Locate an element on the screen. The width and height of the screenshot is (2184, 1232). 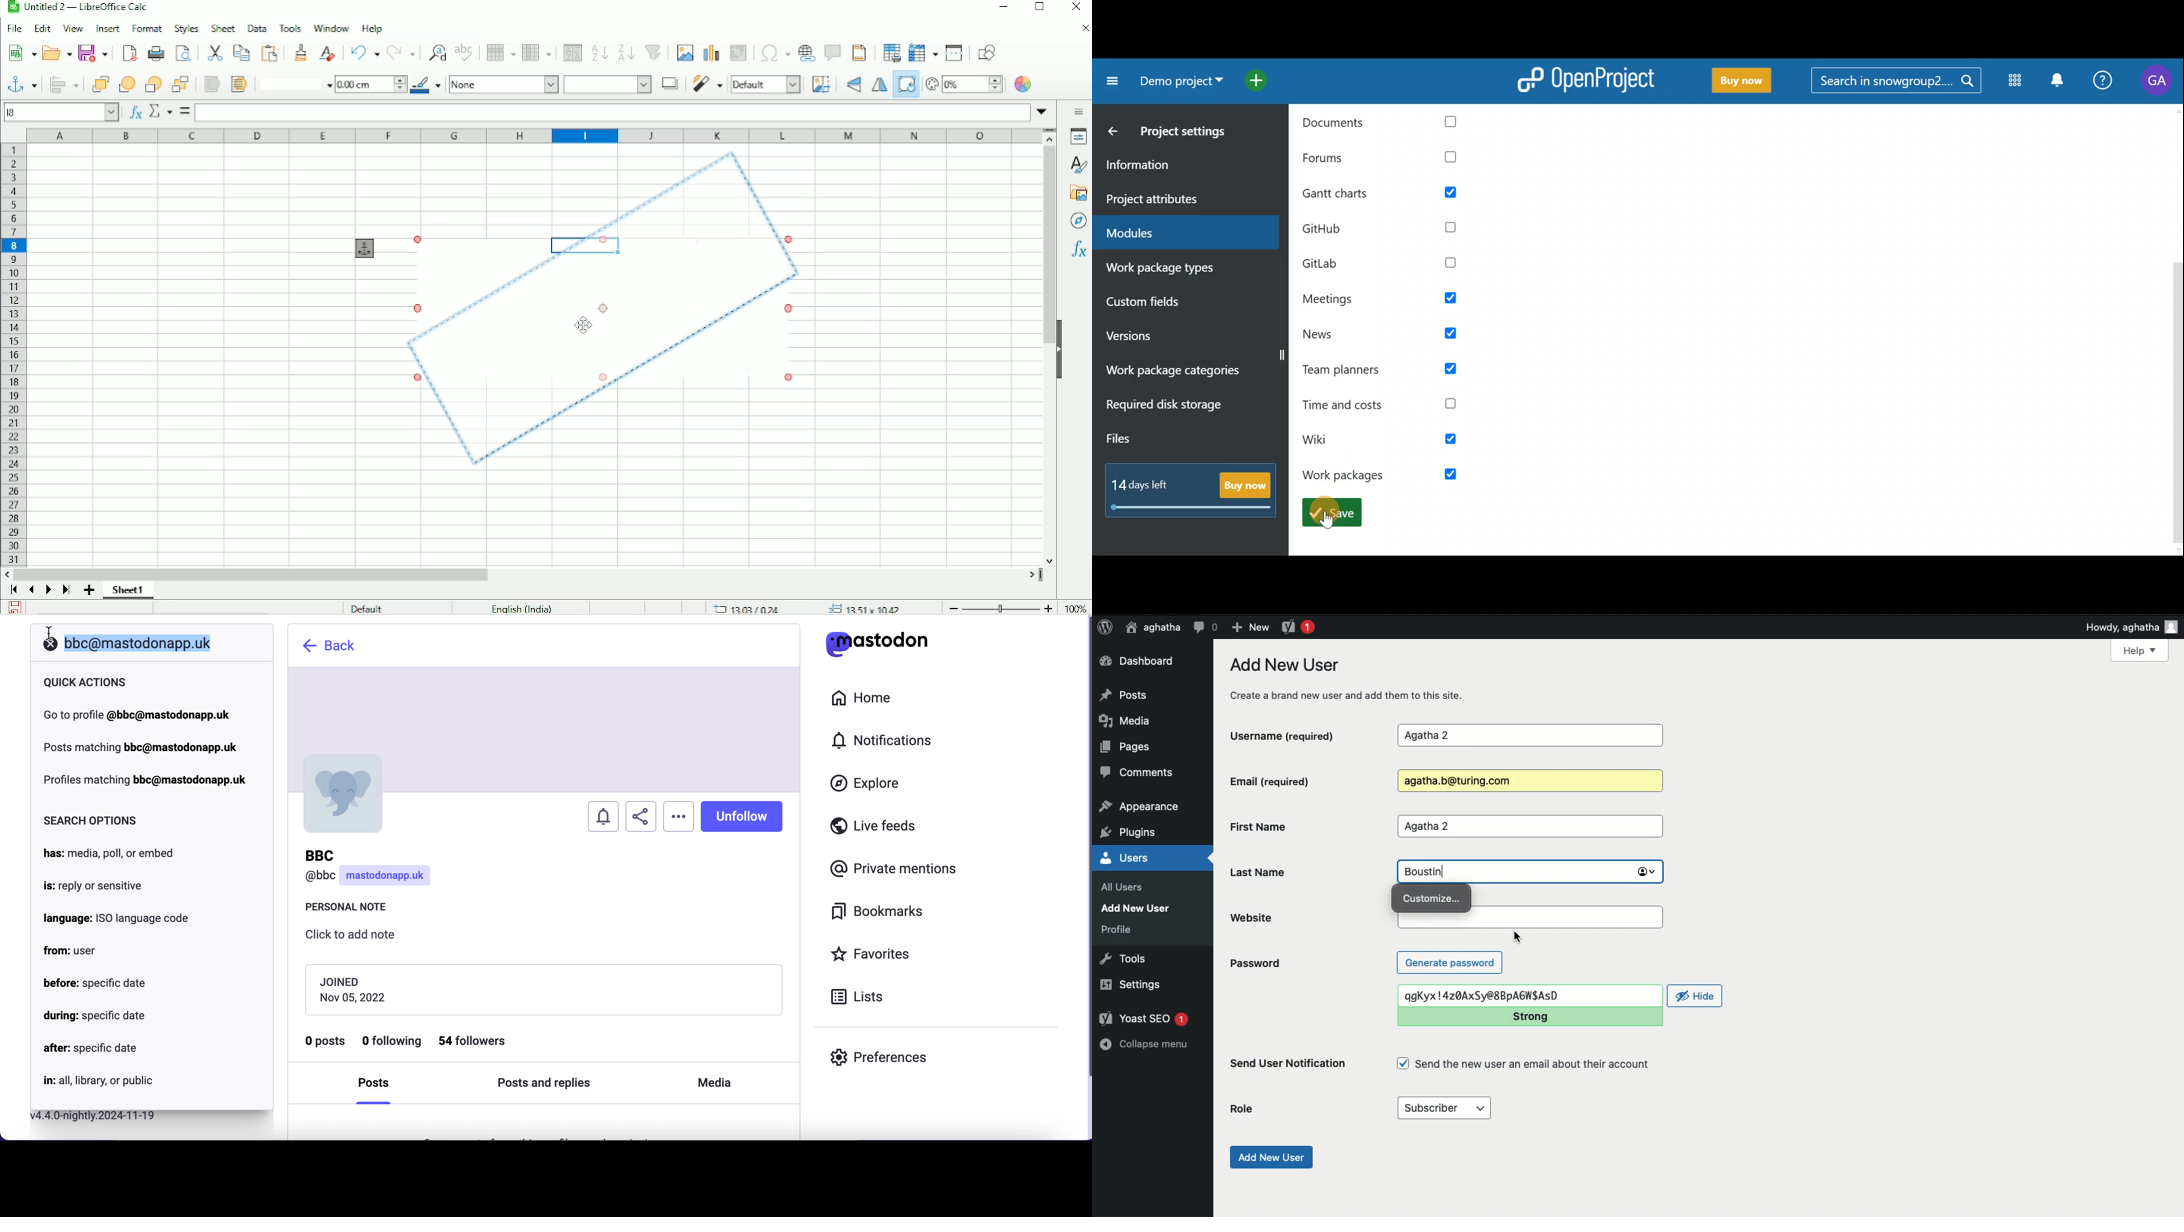
has: media is located at coordinates (113, 854).